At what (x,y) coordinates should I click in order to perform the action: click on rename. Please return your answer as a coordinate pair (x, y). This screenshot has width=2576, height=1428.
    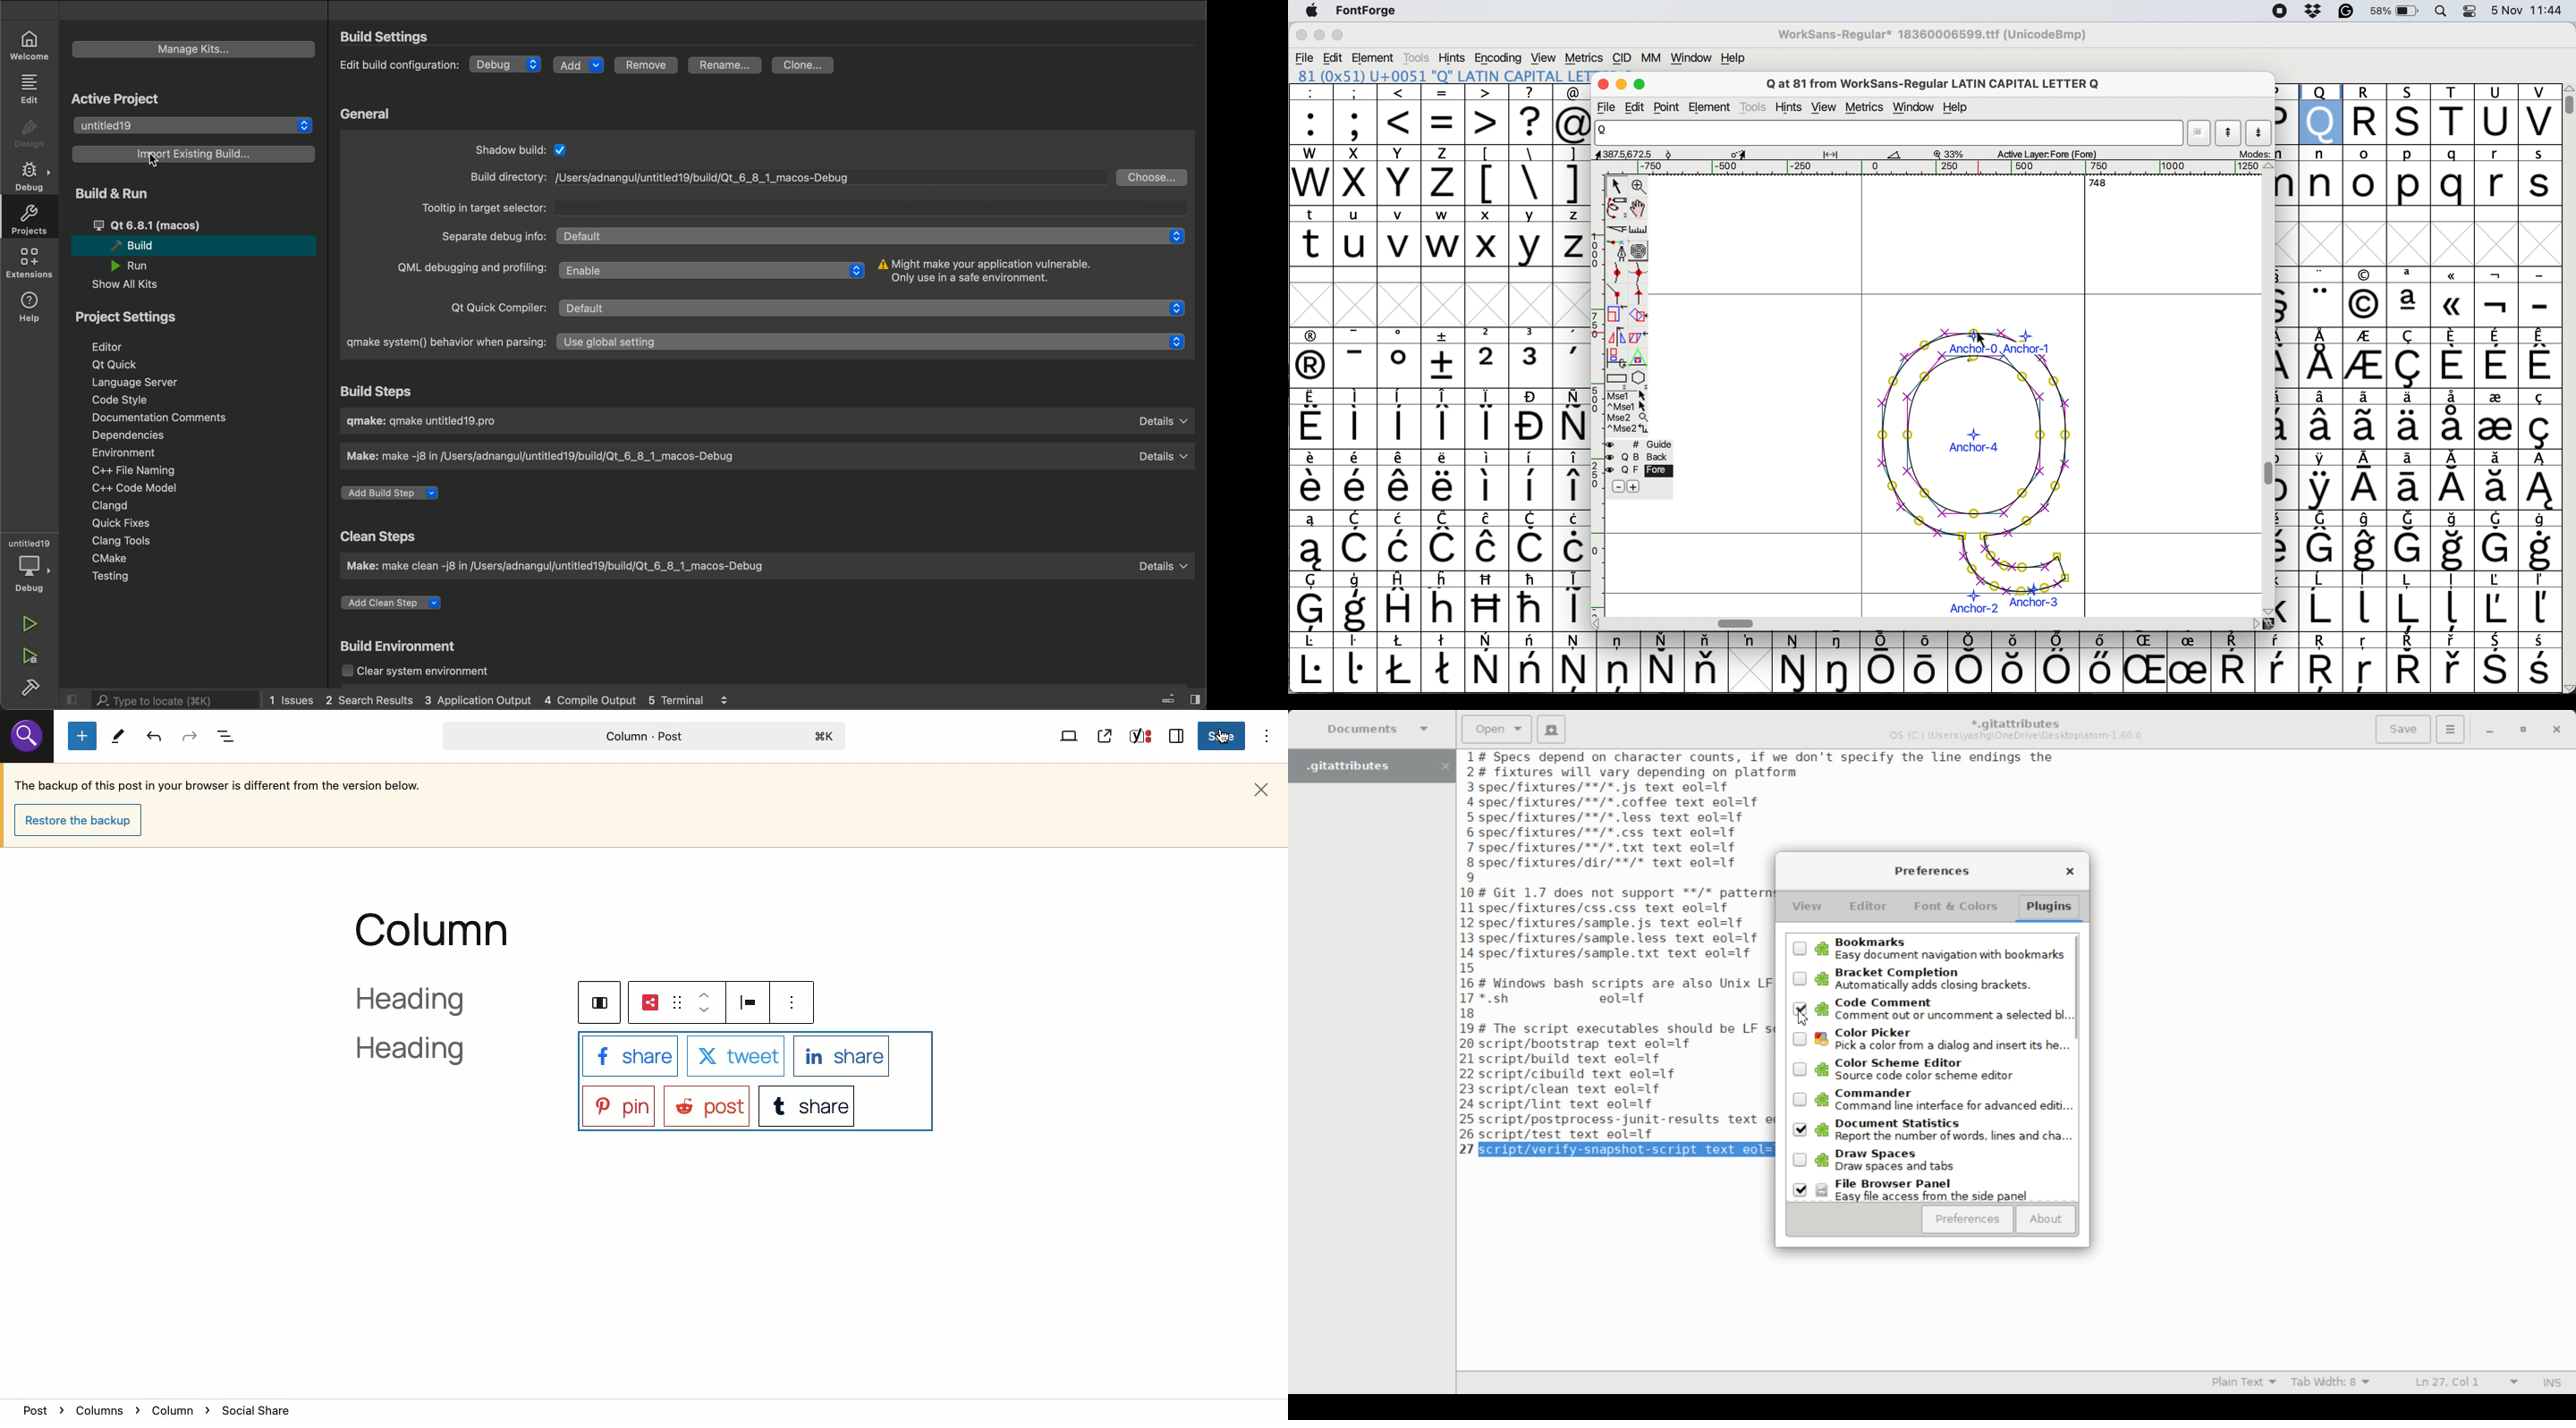
    Looking at the image, I should click on (728, 66).